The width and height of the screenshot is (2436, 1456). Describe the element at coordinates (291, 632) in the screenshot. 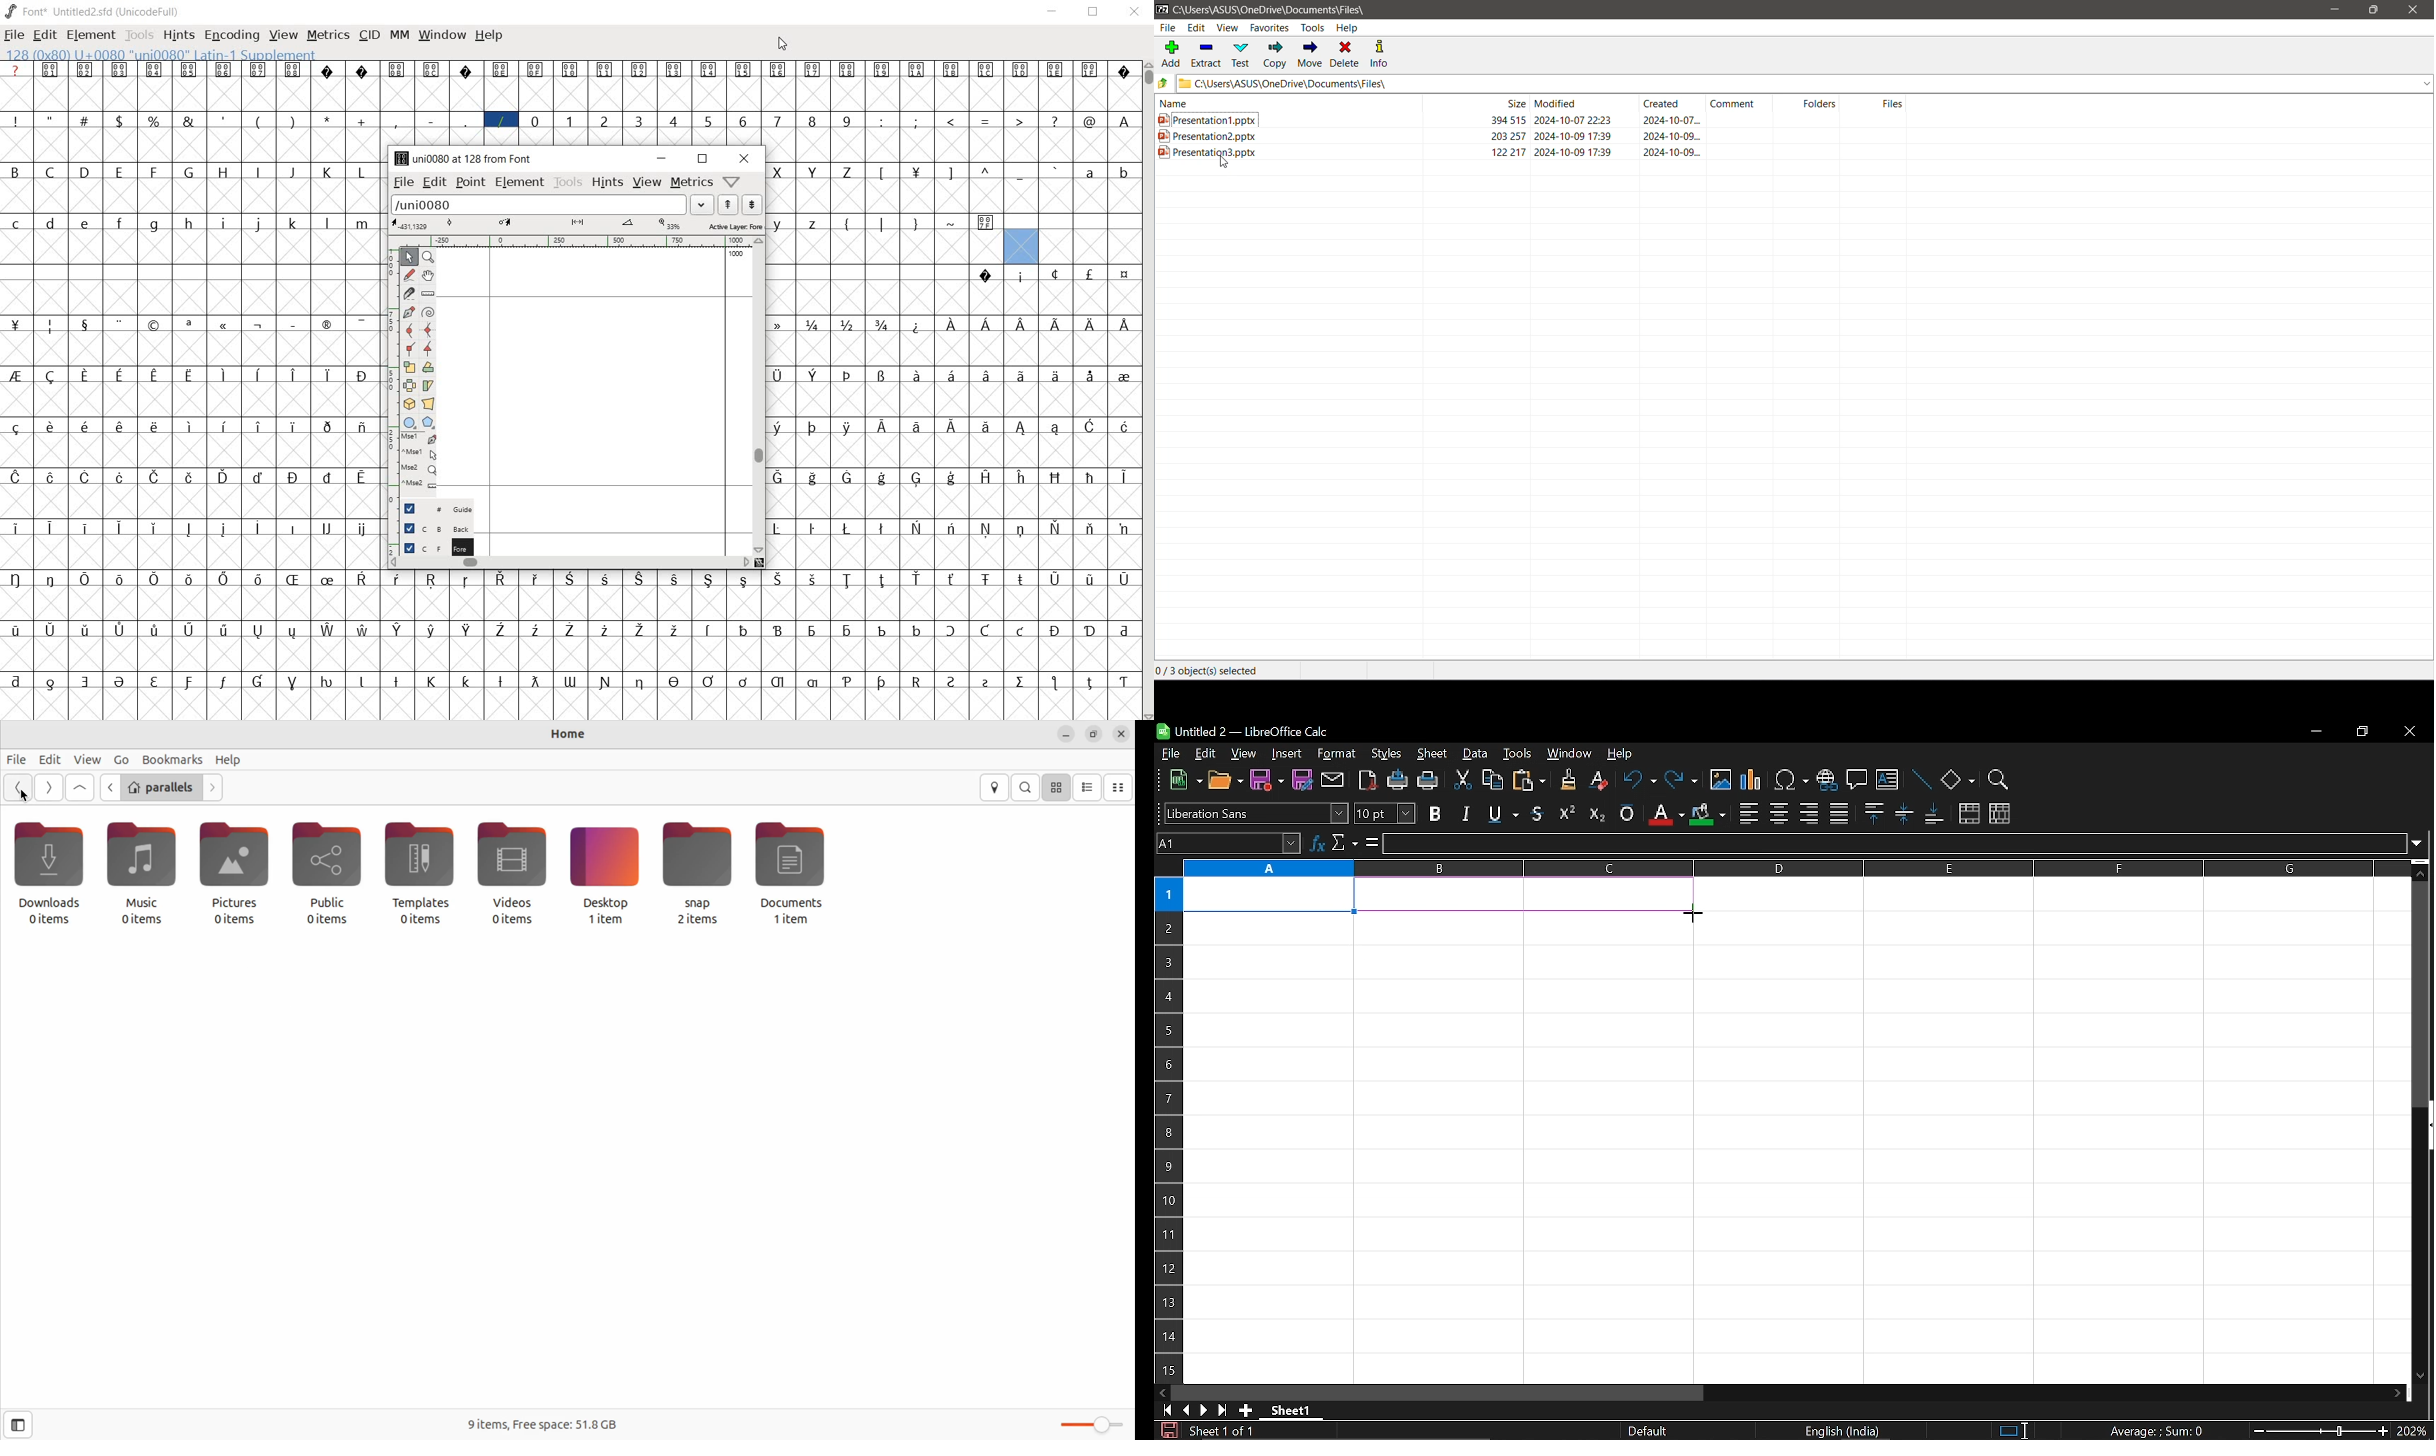

I see `glyph` at that location.